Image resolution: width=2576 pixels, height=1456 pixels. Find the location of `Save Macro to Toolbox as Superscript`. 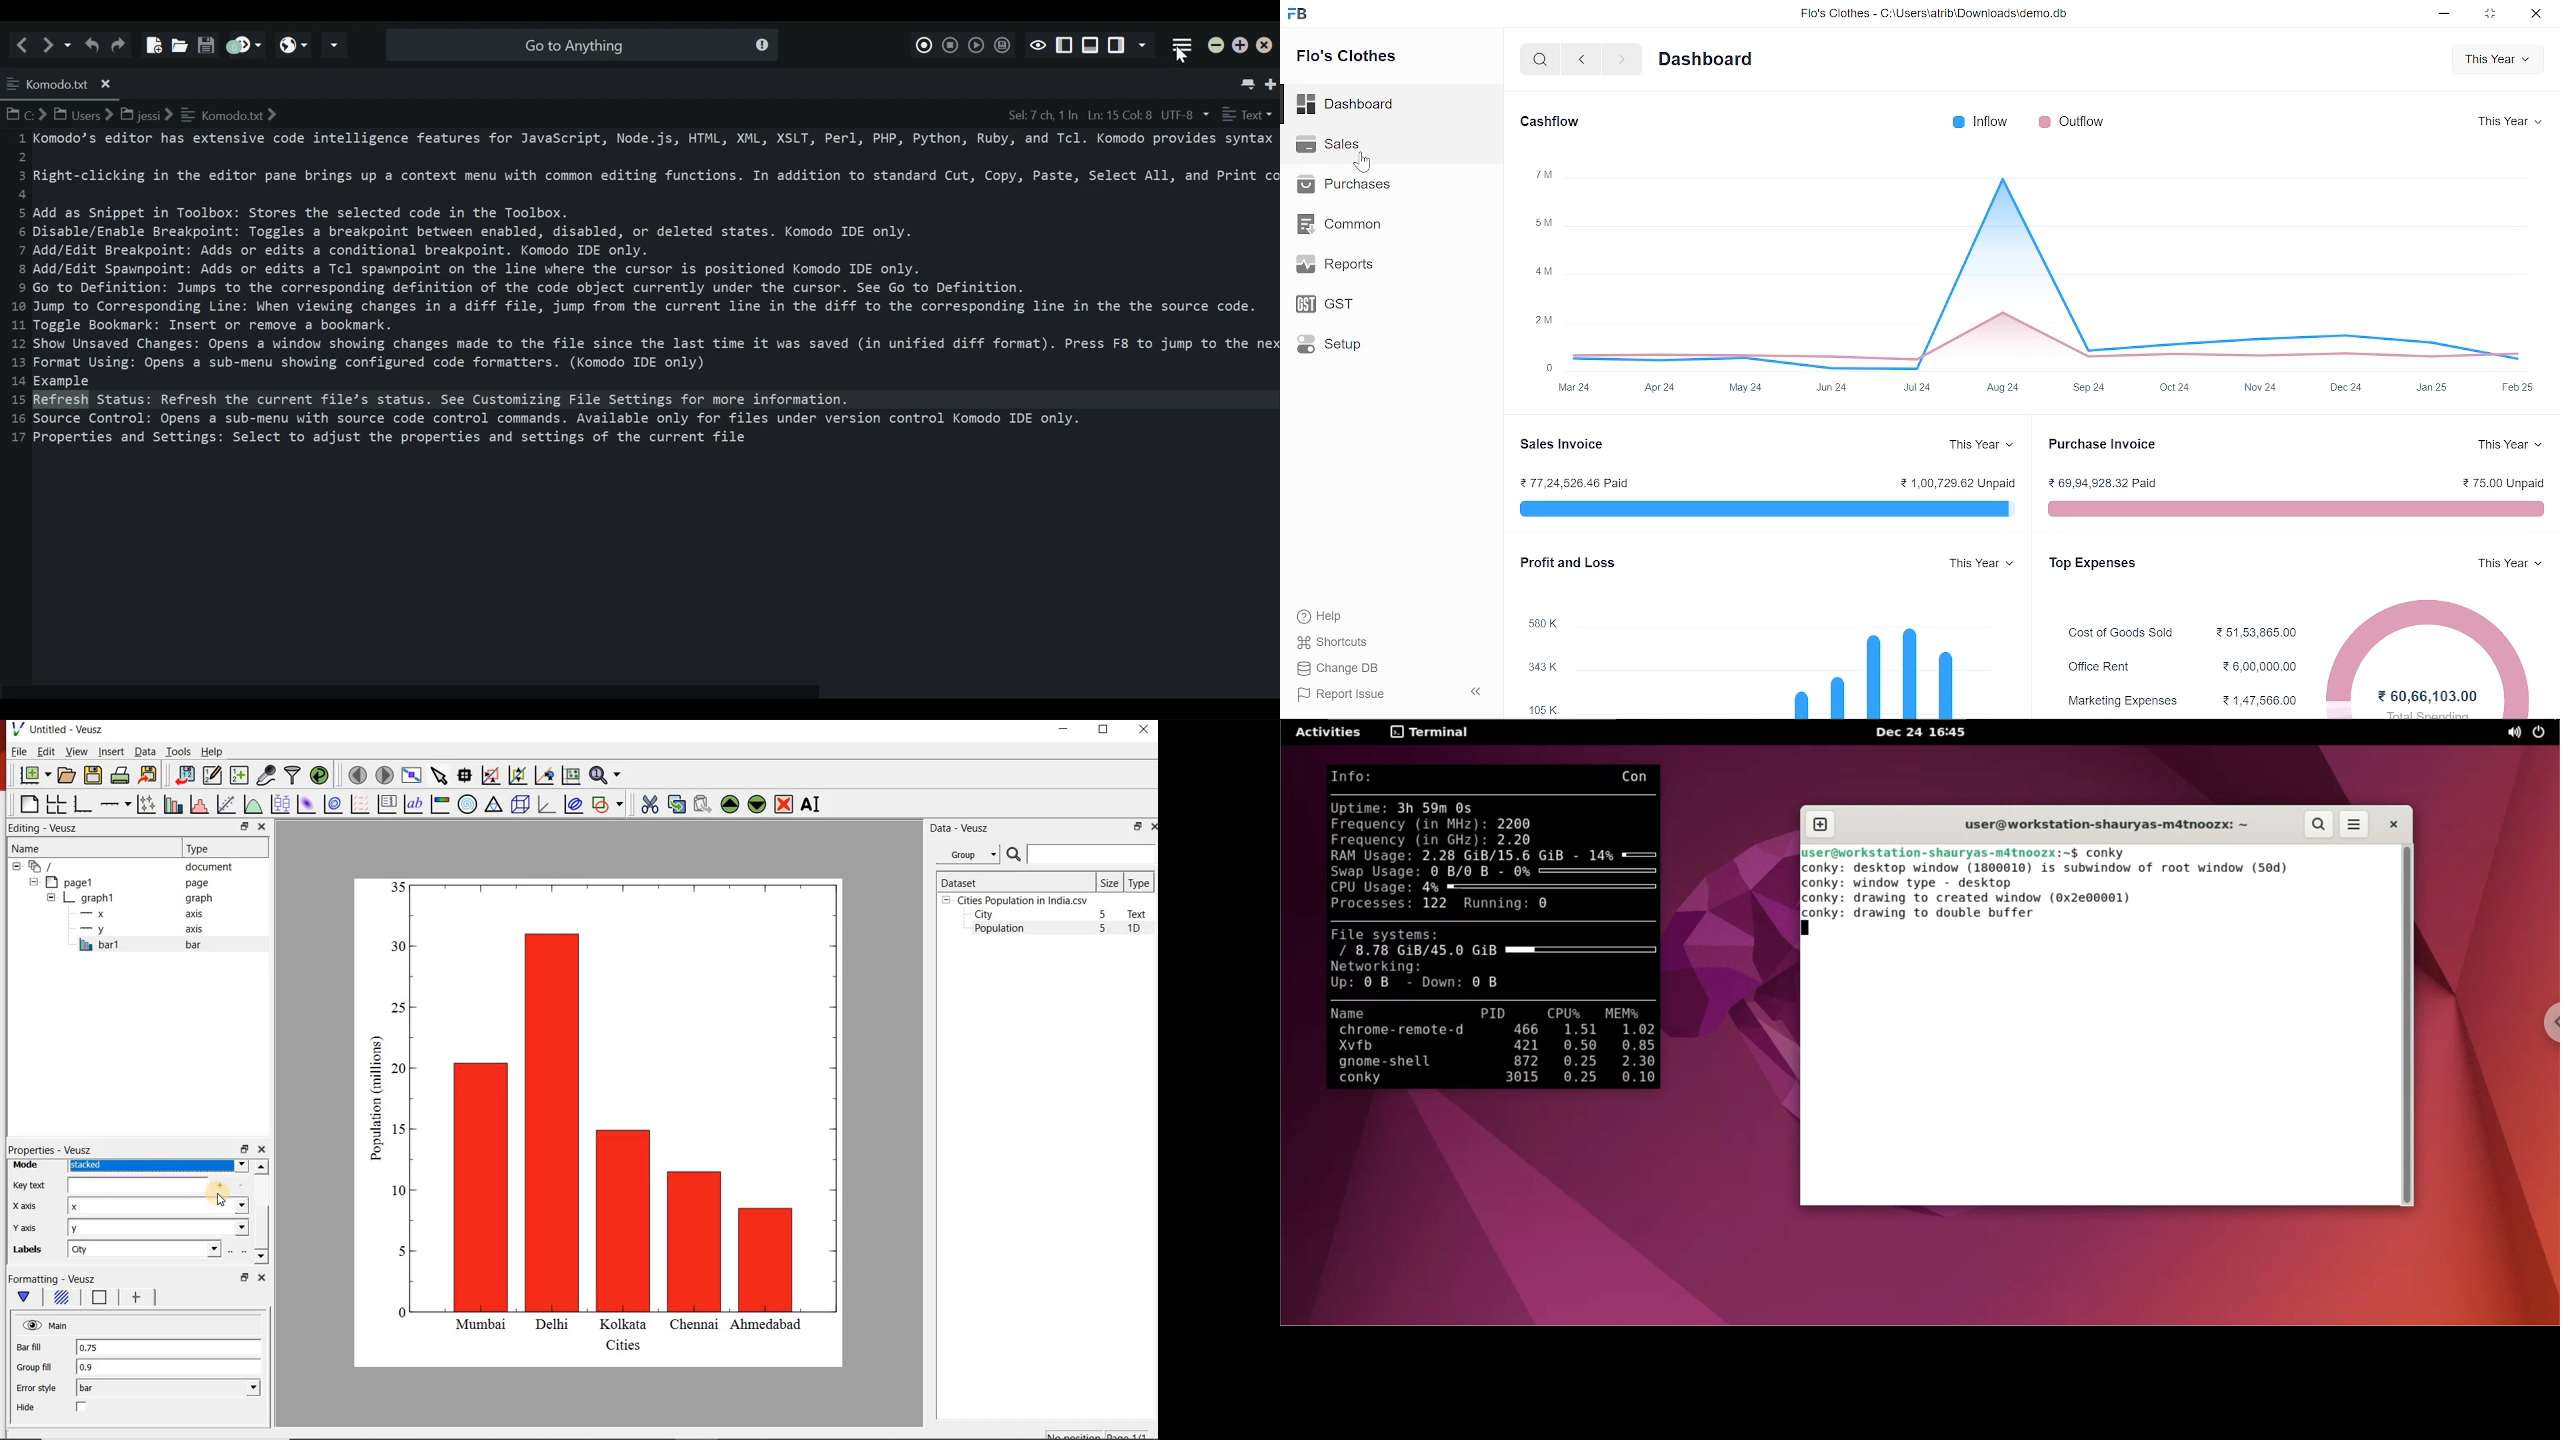

Save Macro to Toolbox as Superscript is located at coordinates (1001, 45).